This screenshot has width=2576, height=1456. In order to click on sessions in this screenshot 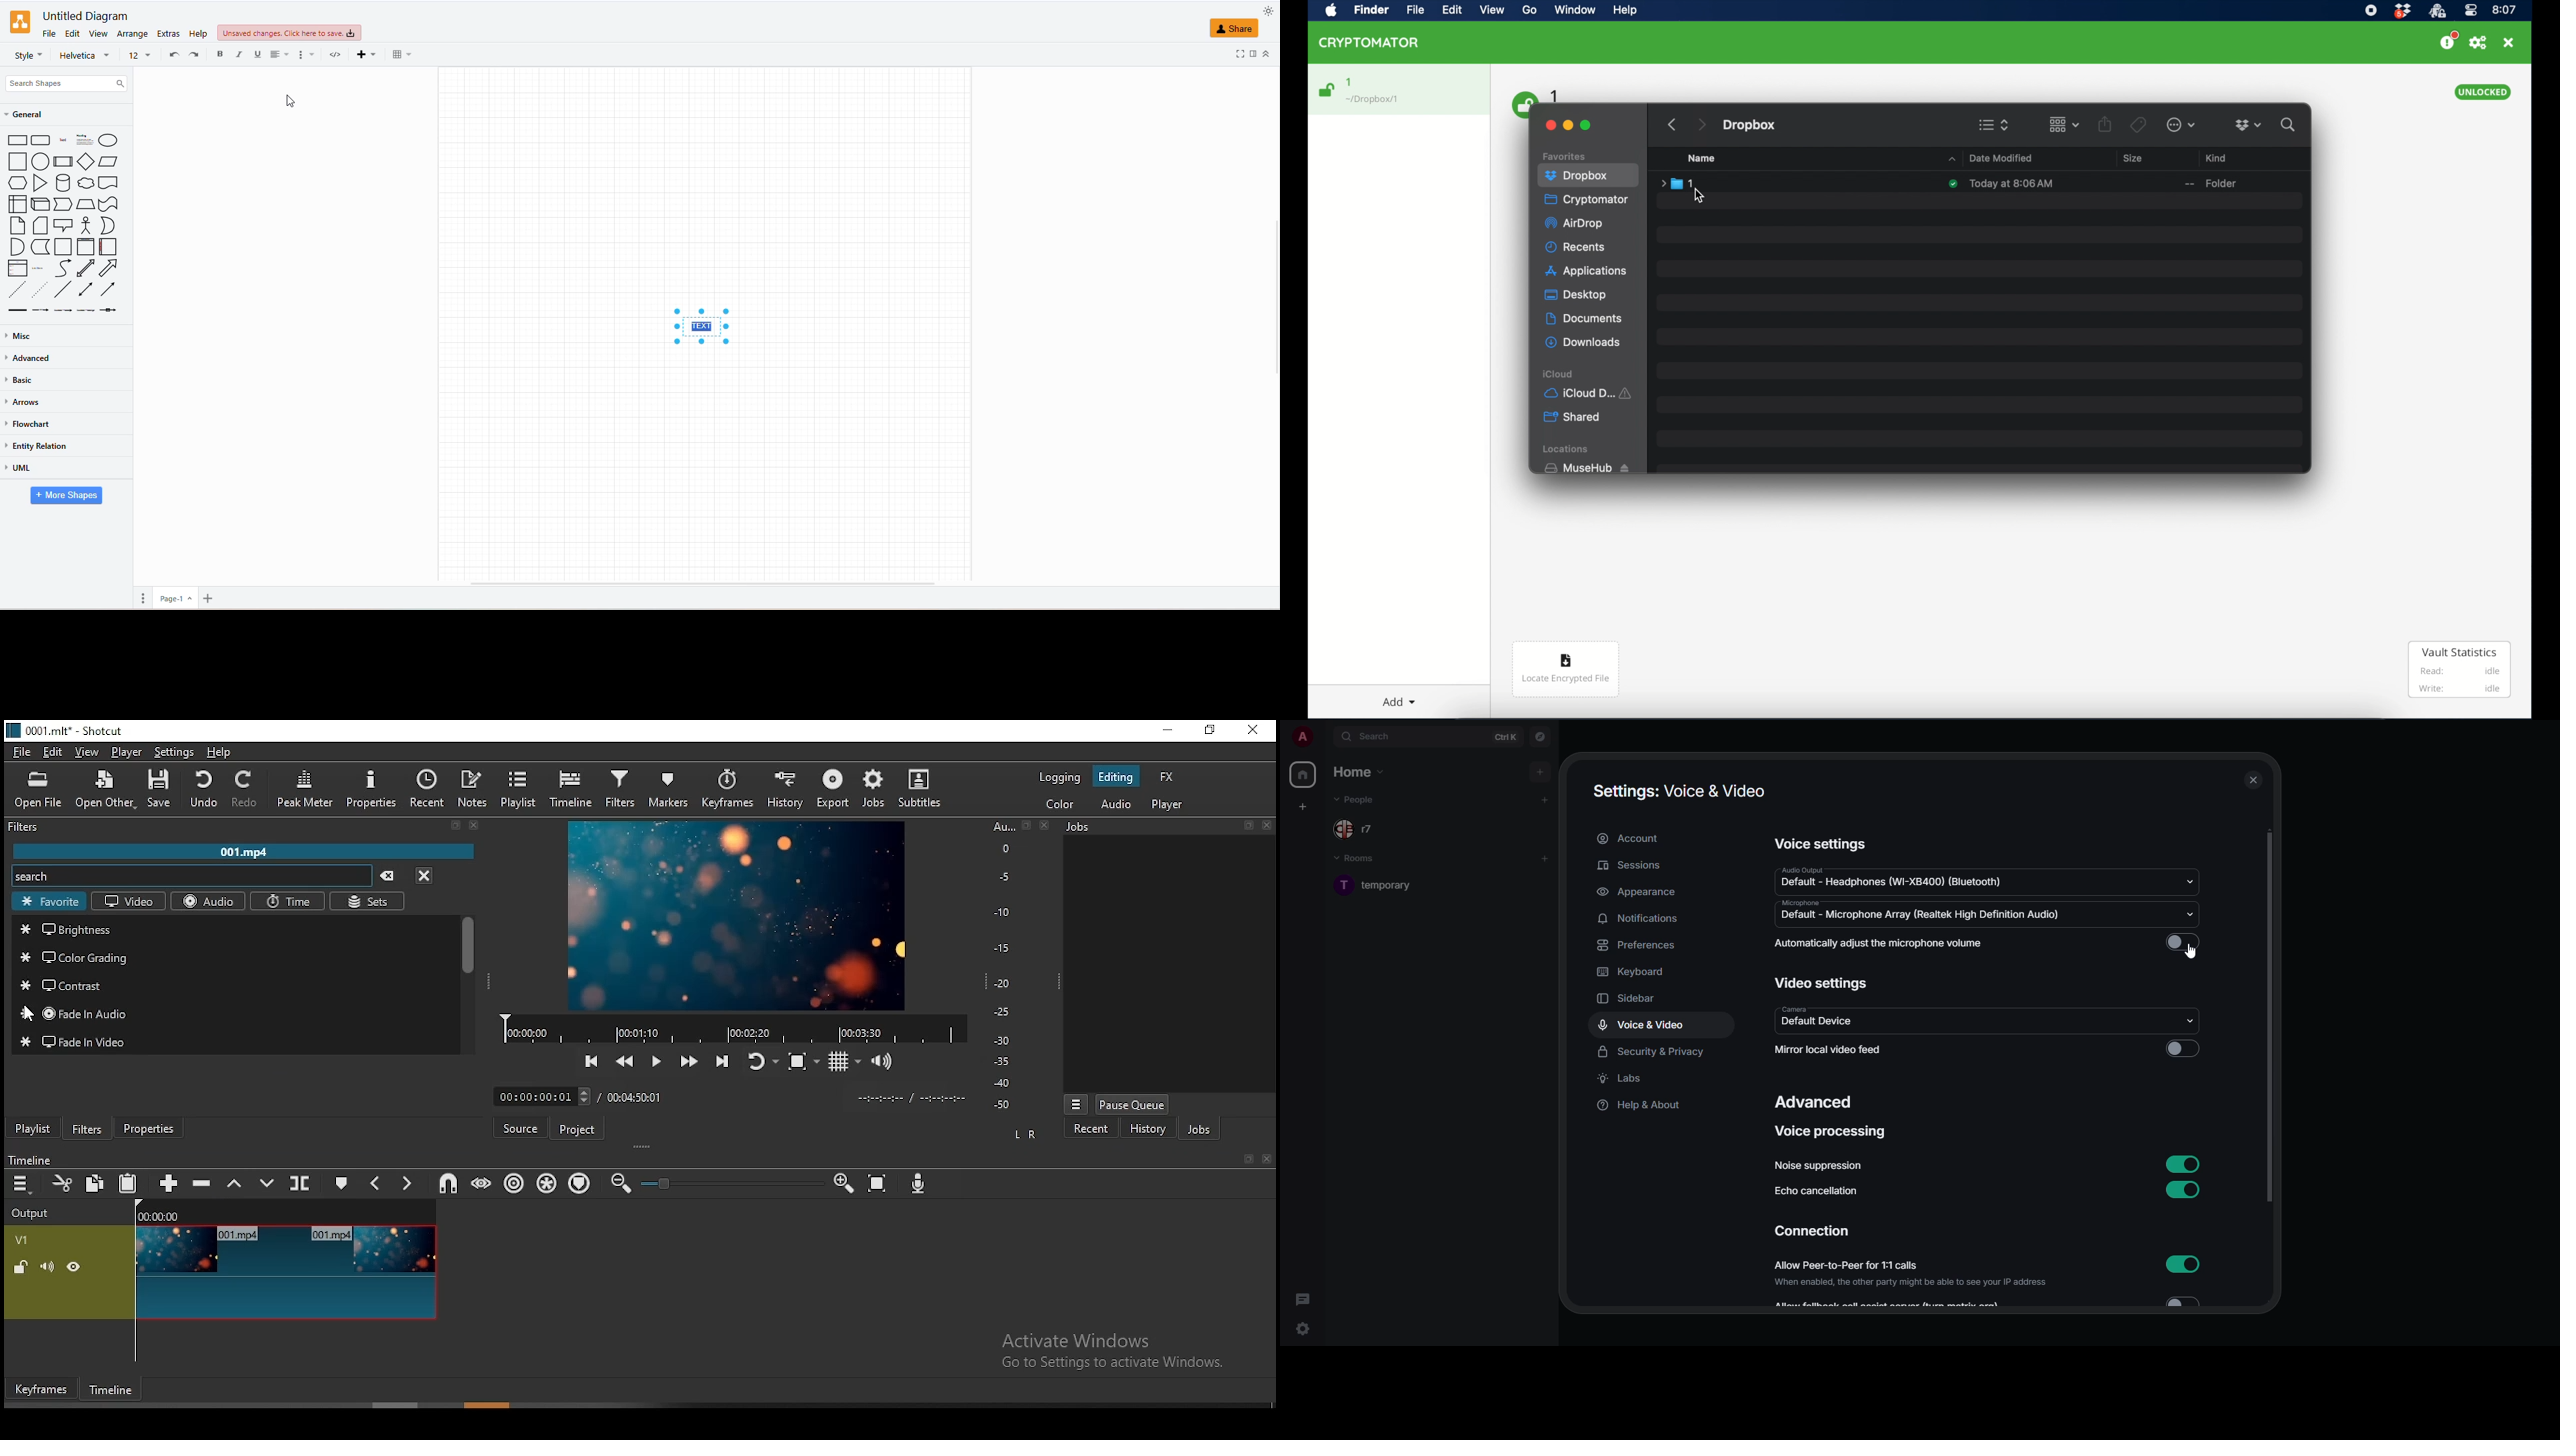, I will do `click(1631, 865)`.